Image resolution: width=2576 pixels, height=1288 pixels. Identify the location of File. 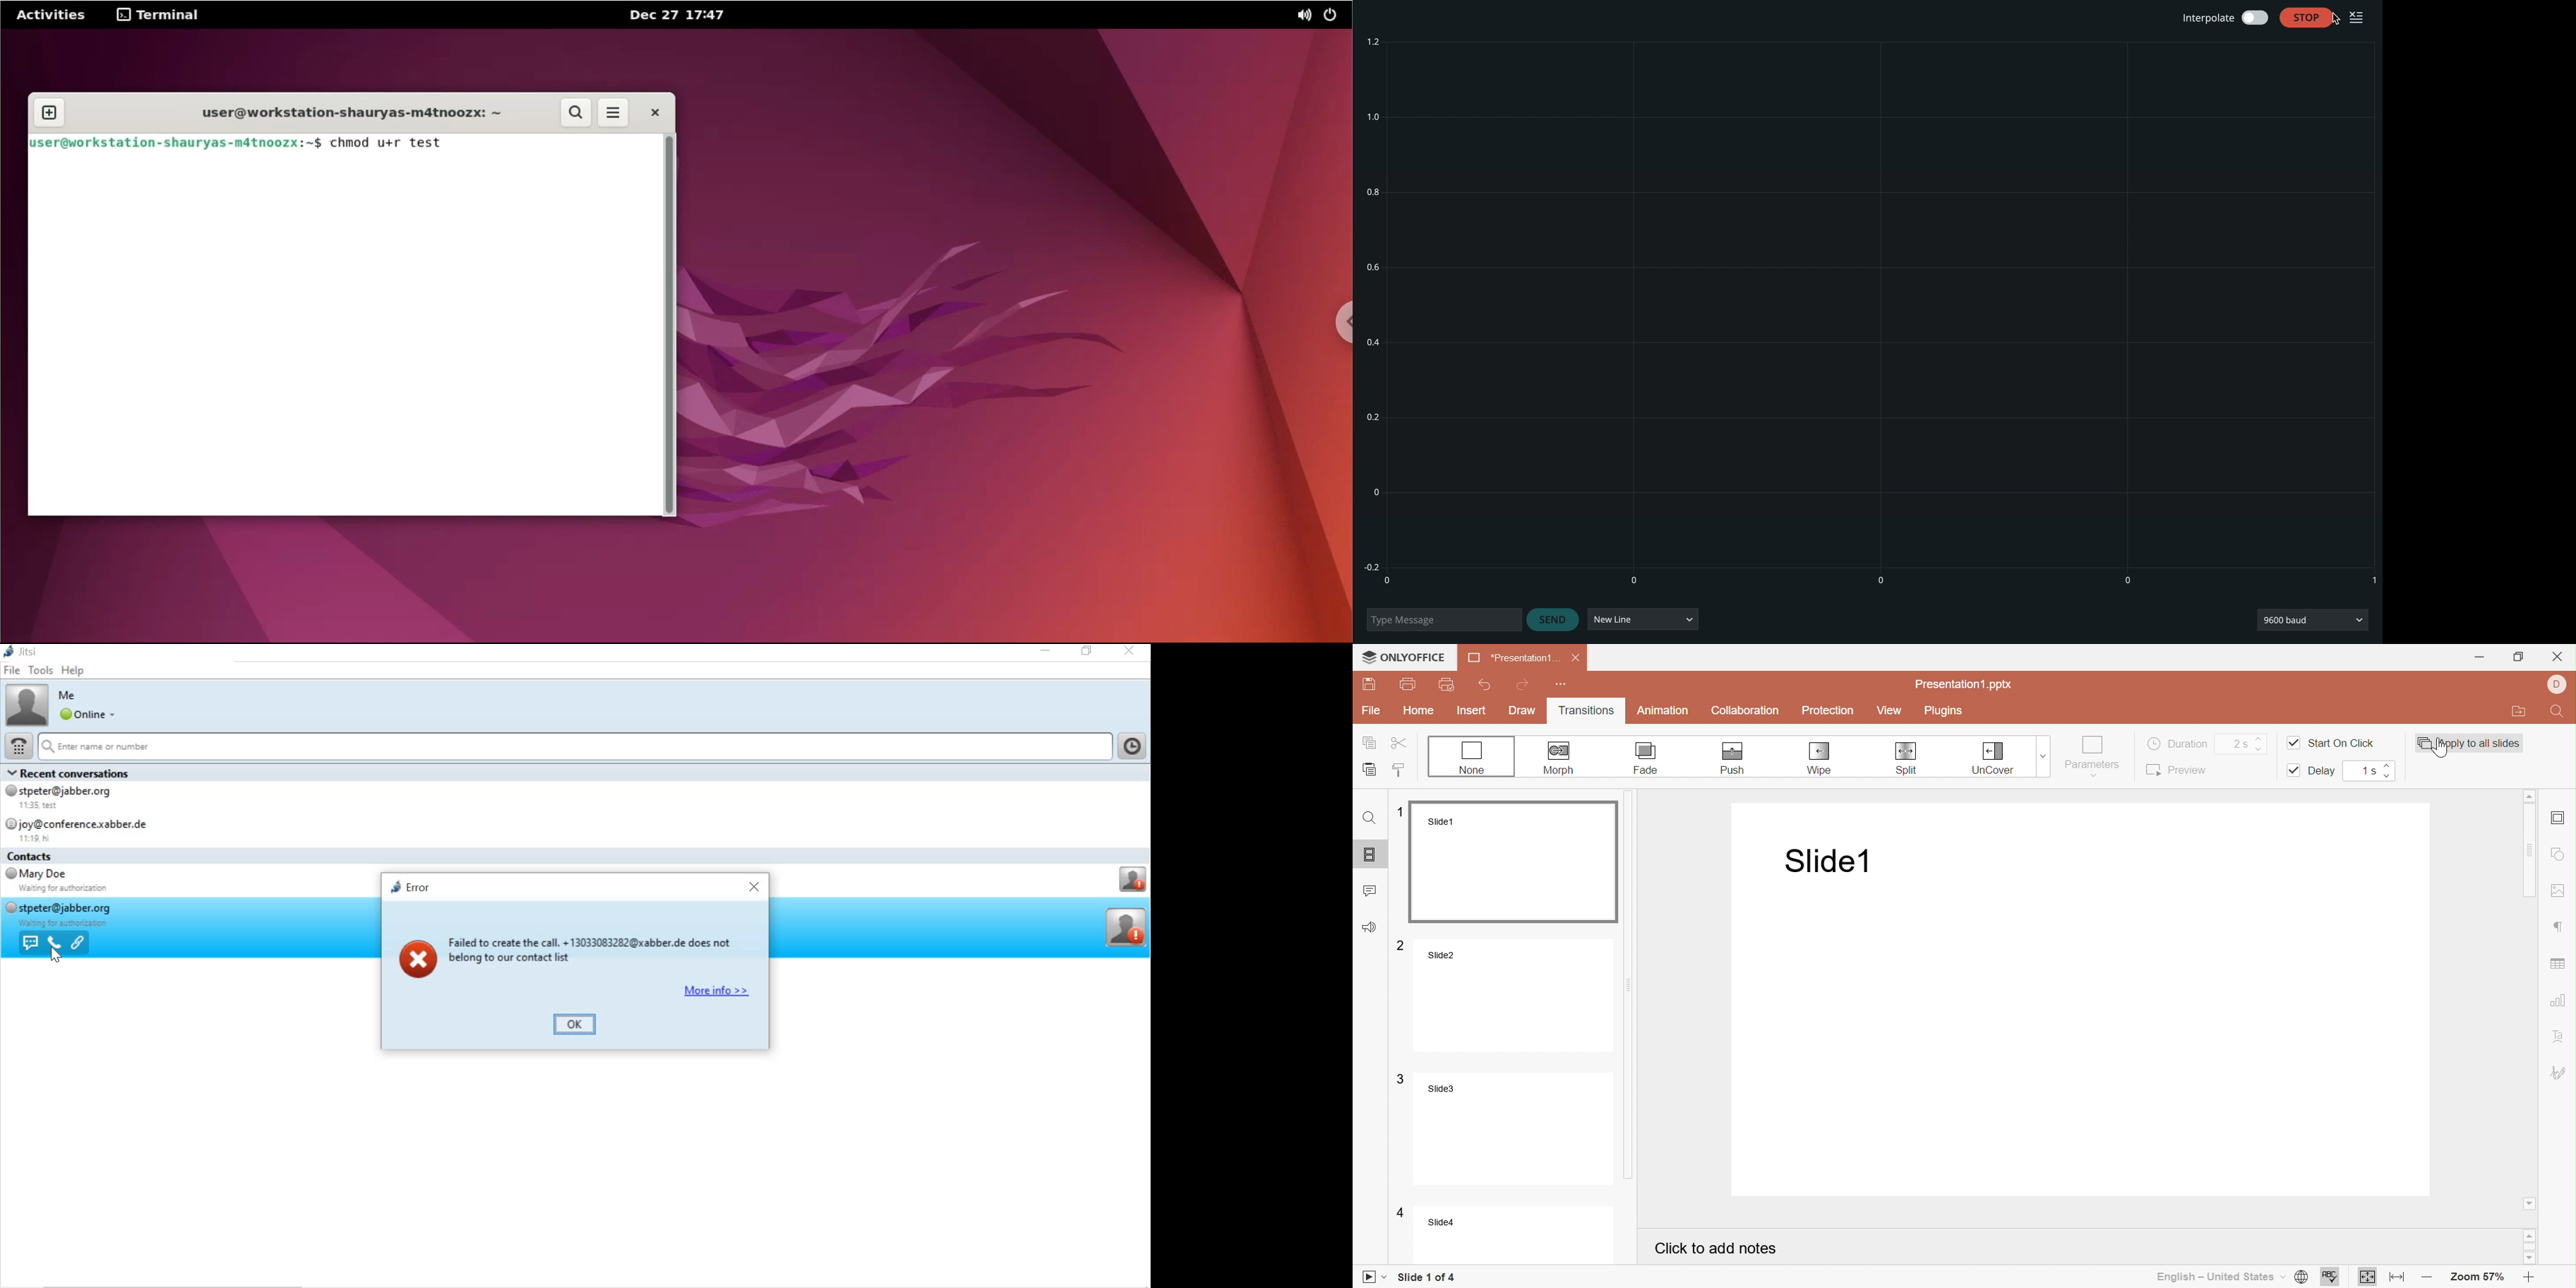
(1373, 710).